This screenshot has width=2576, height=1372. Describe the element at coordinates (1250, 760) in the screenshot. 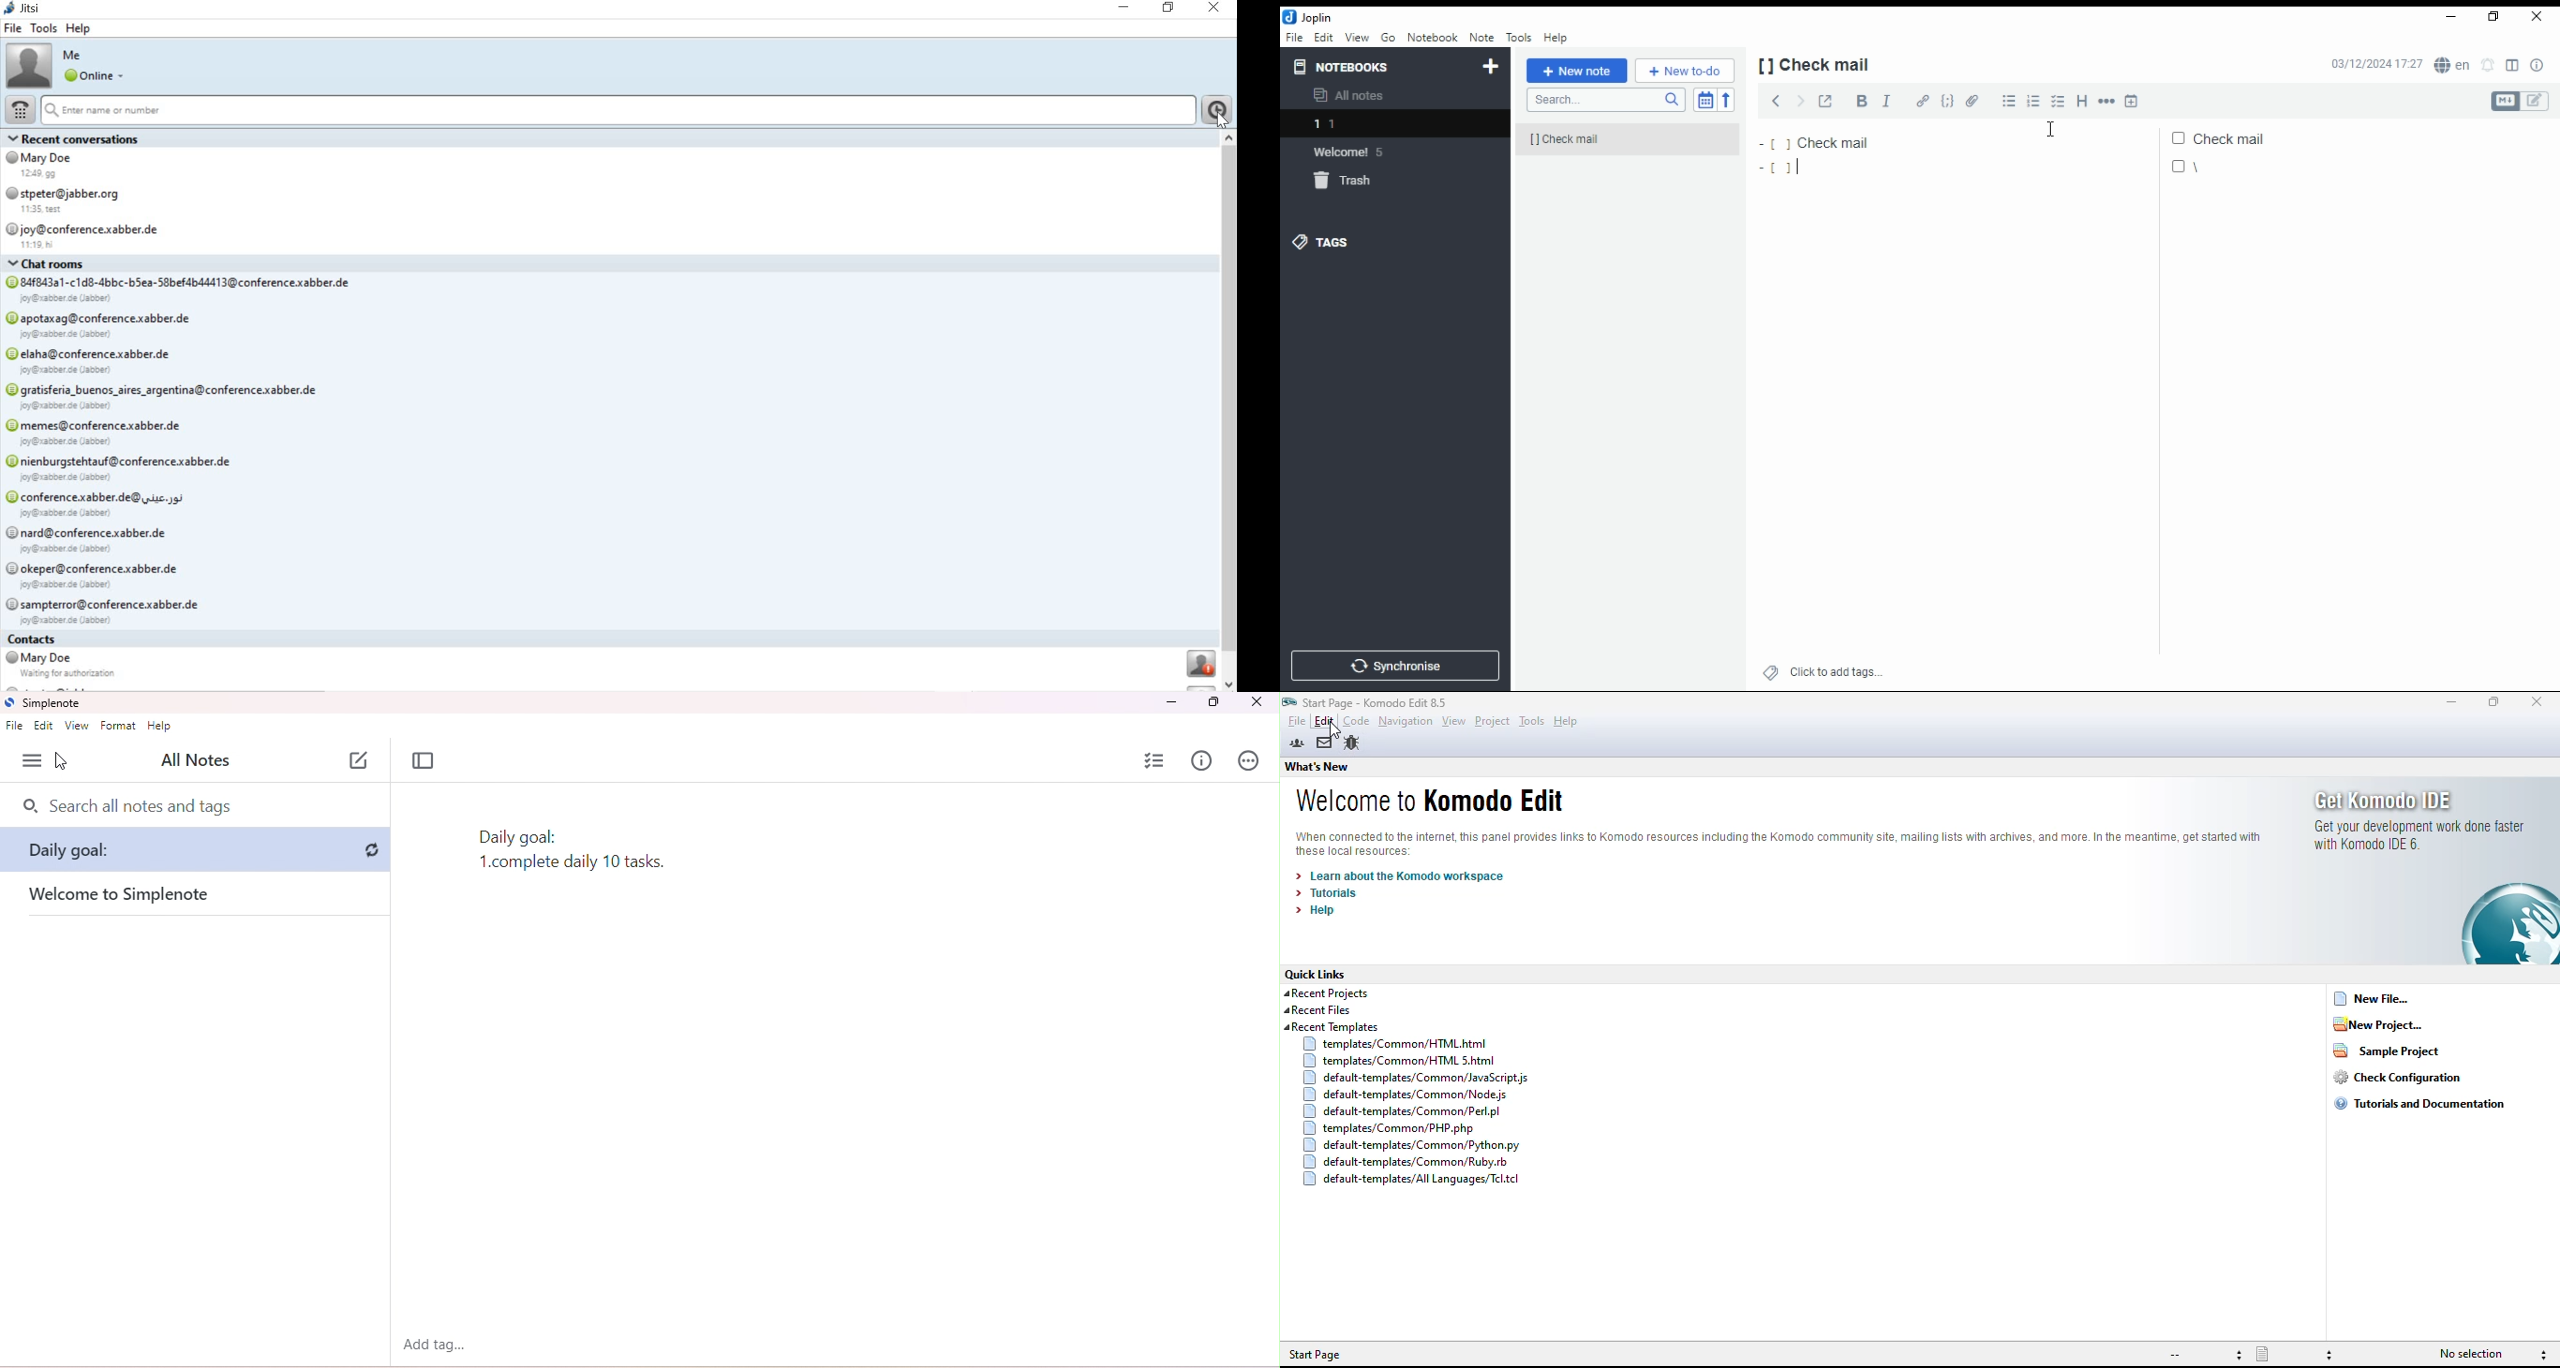

I see `actions` at that location.